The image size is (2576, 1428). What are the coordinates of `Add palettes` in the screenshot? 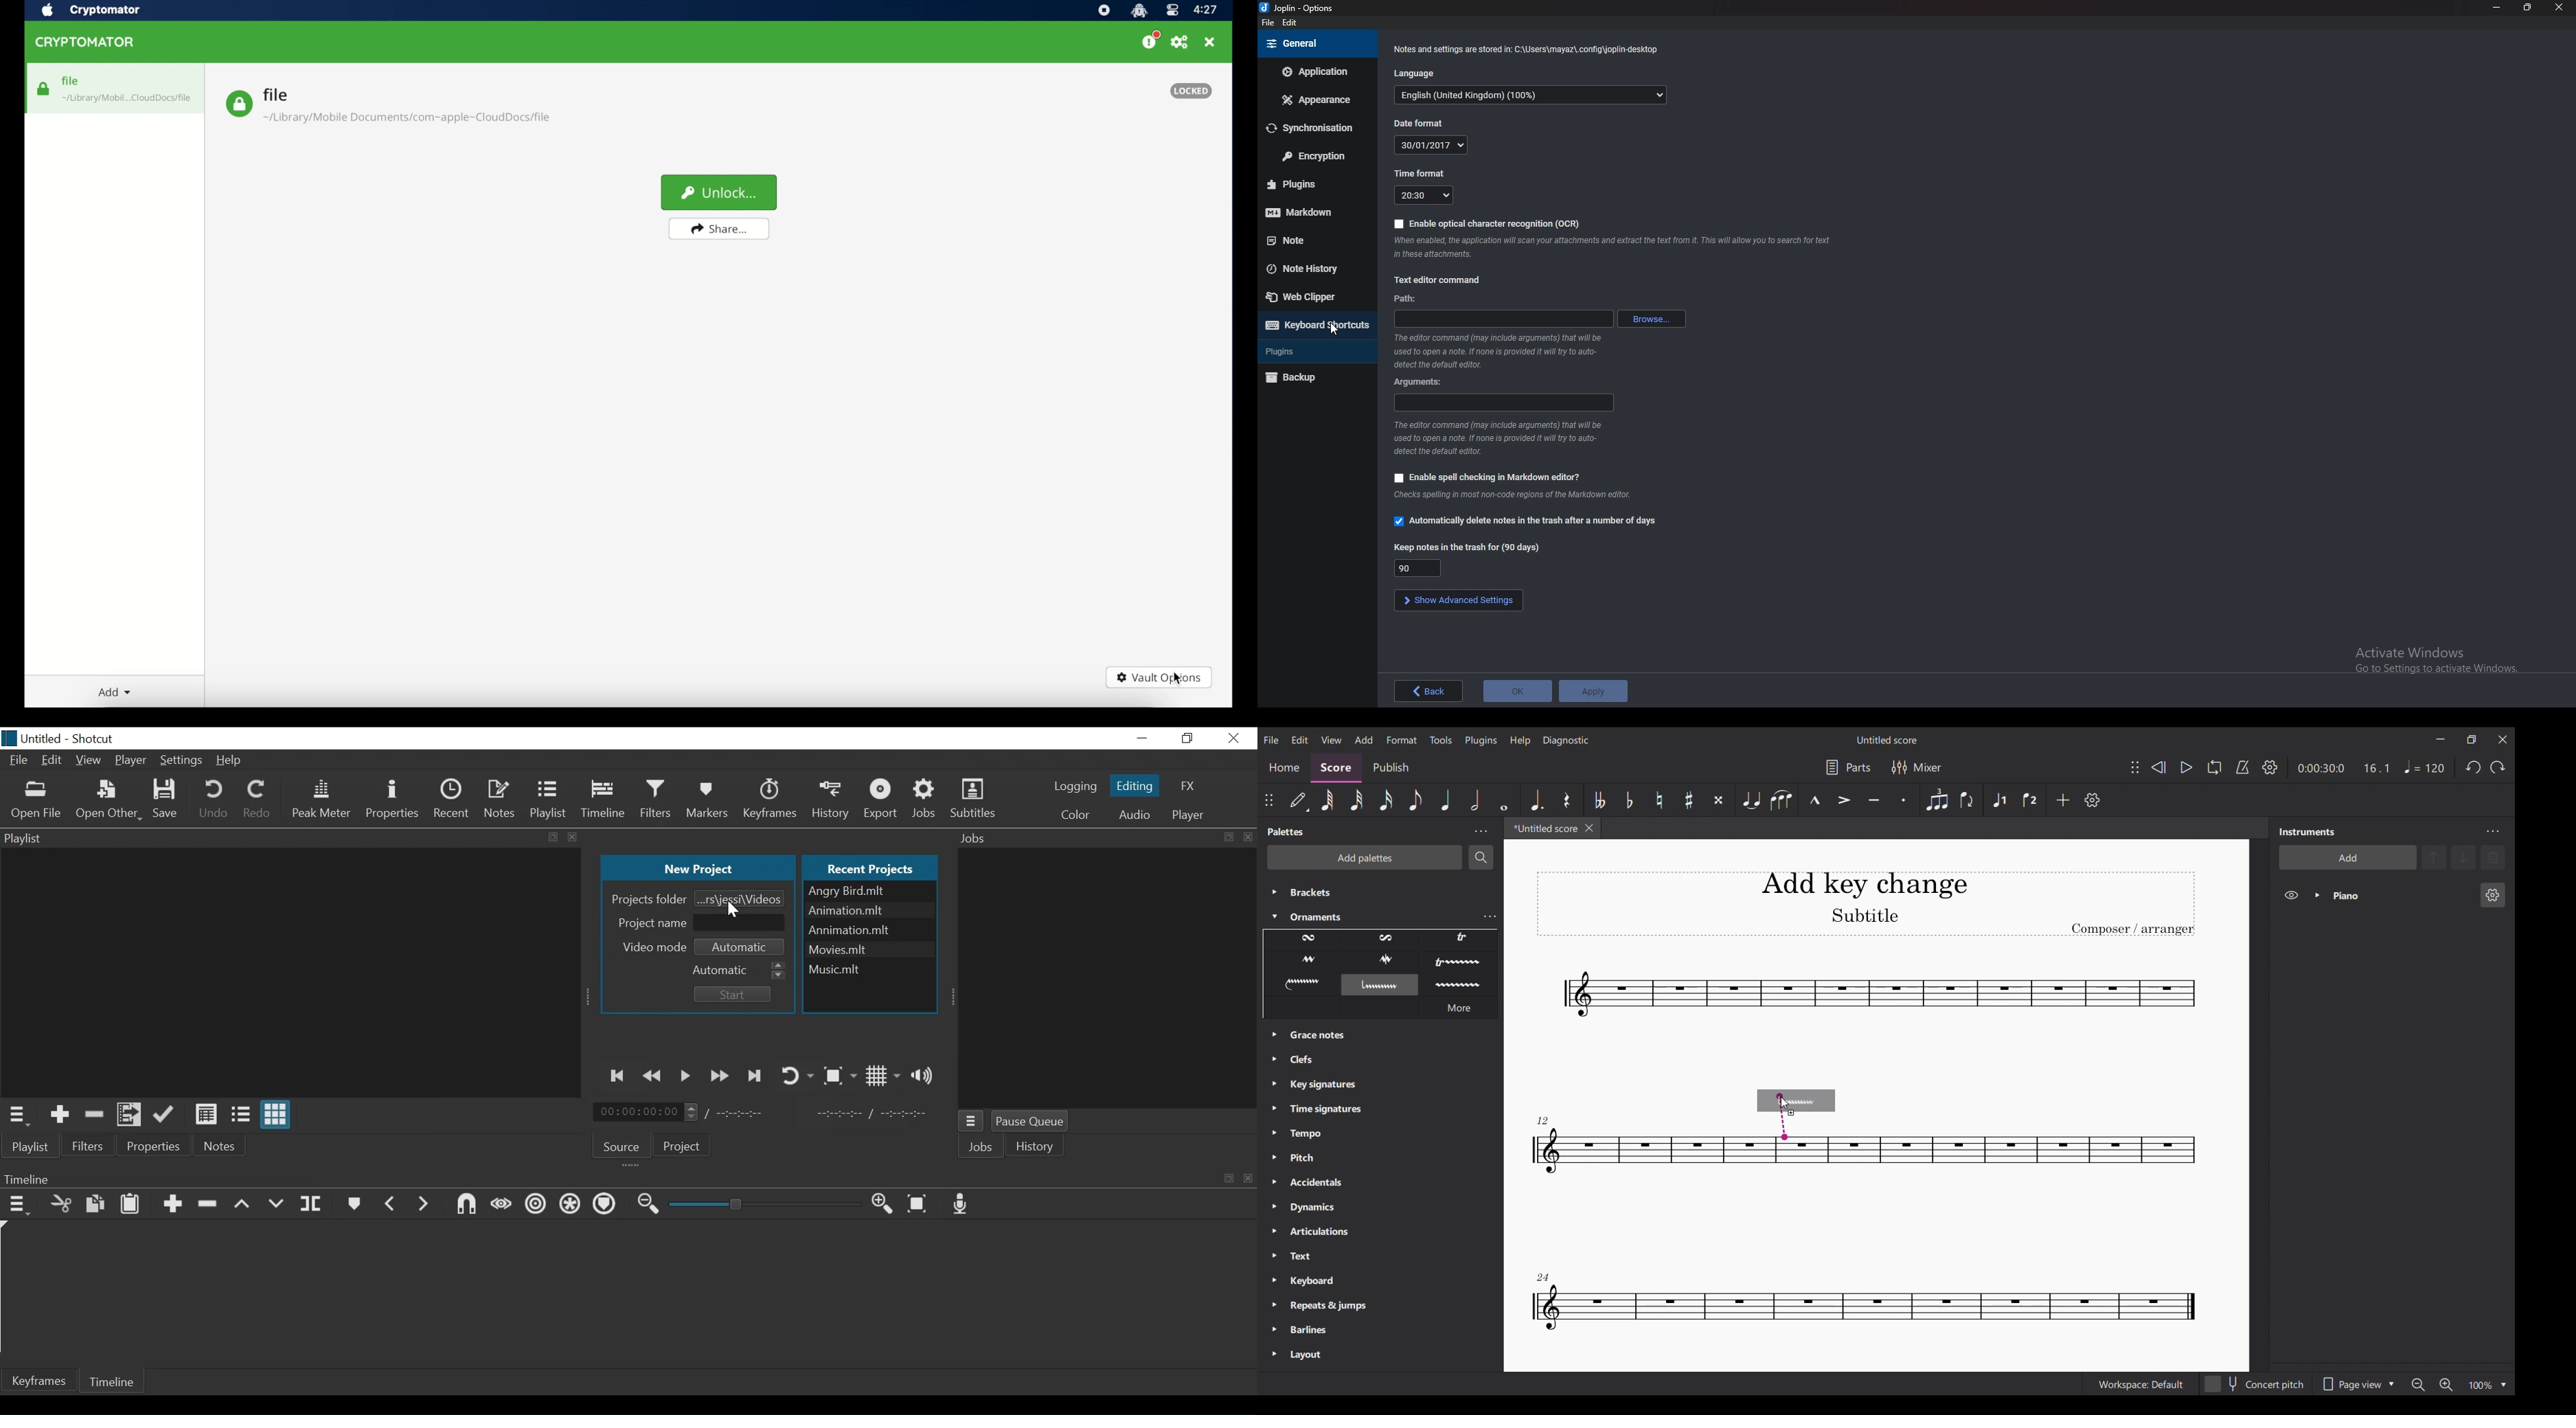 It's located at (1365, 858).